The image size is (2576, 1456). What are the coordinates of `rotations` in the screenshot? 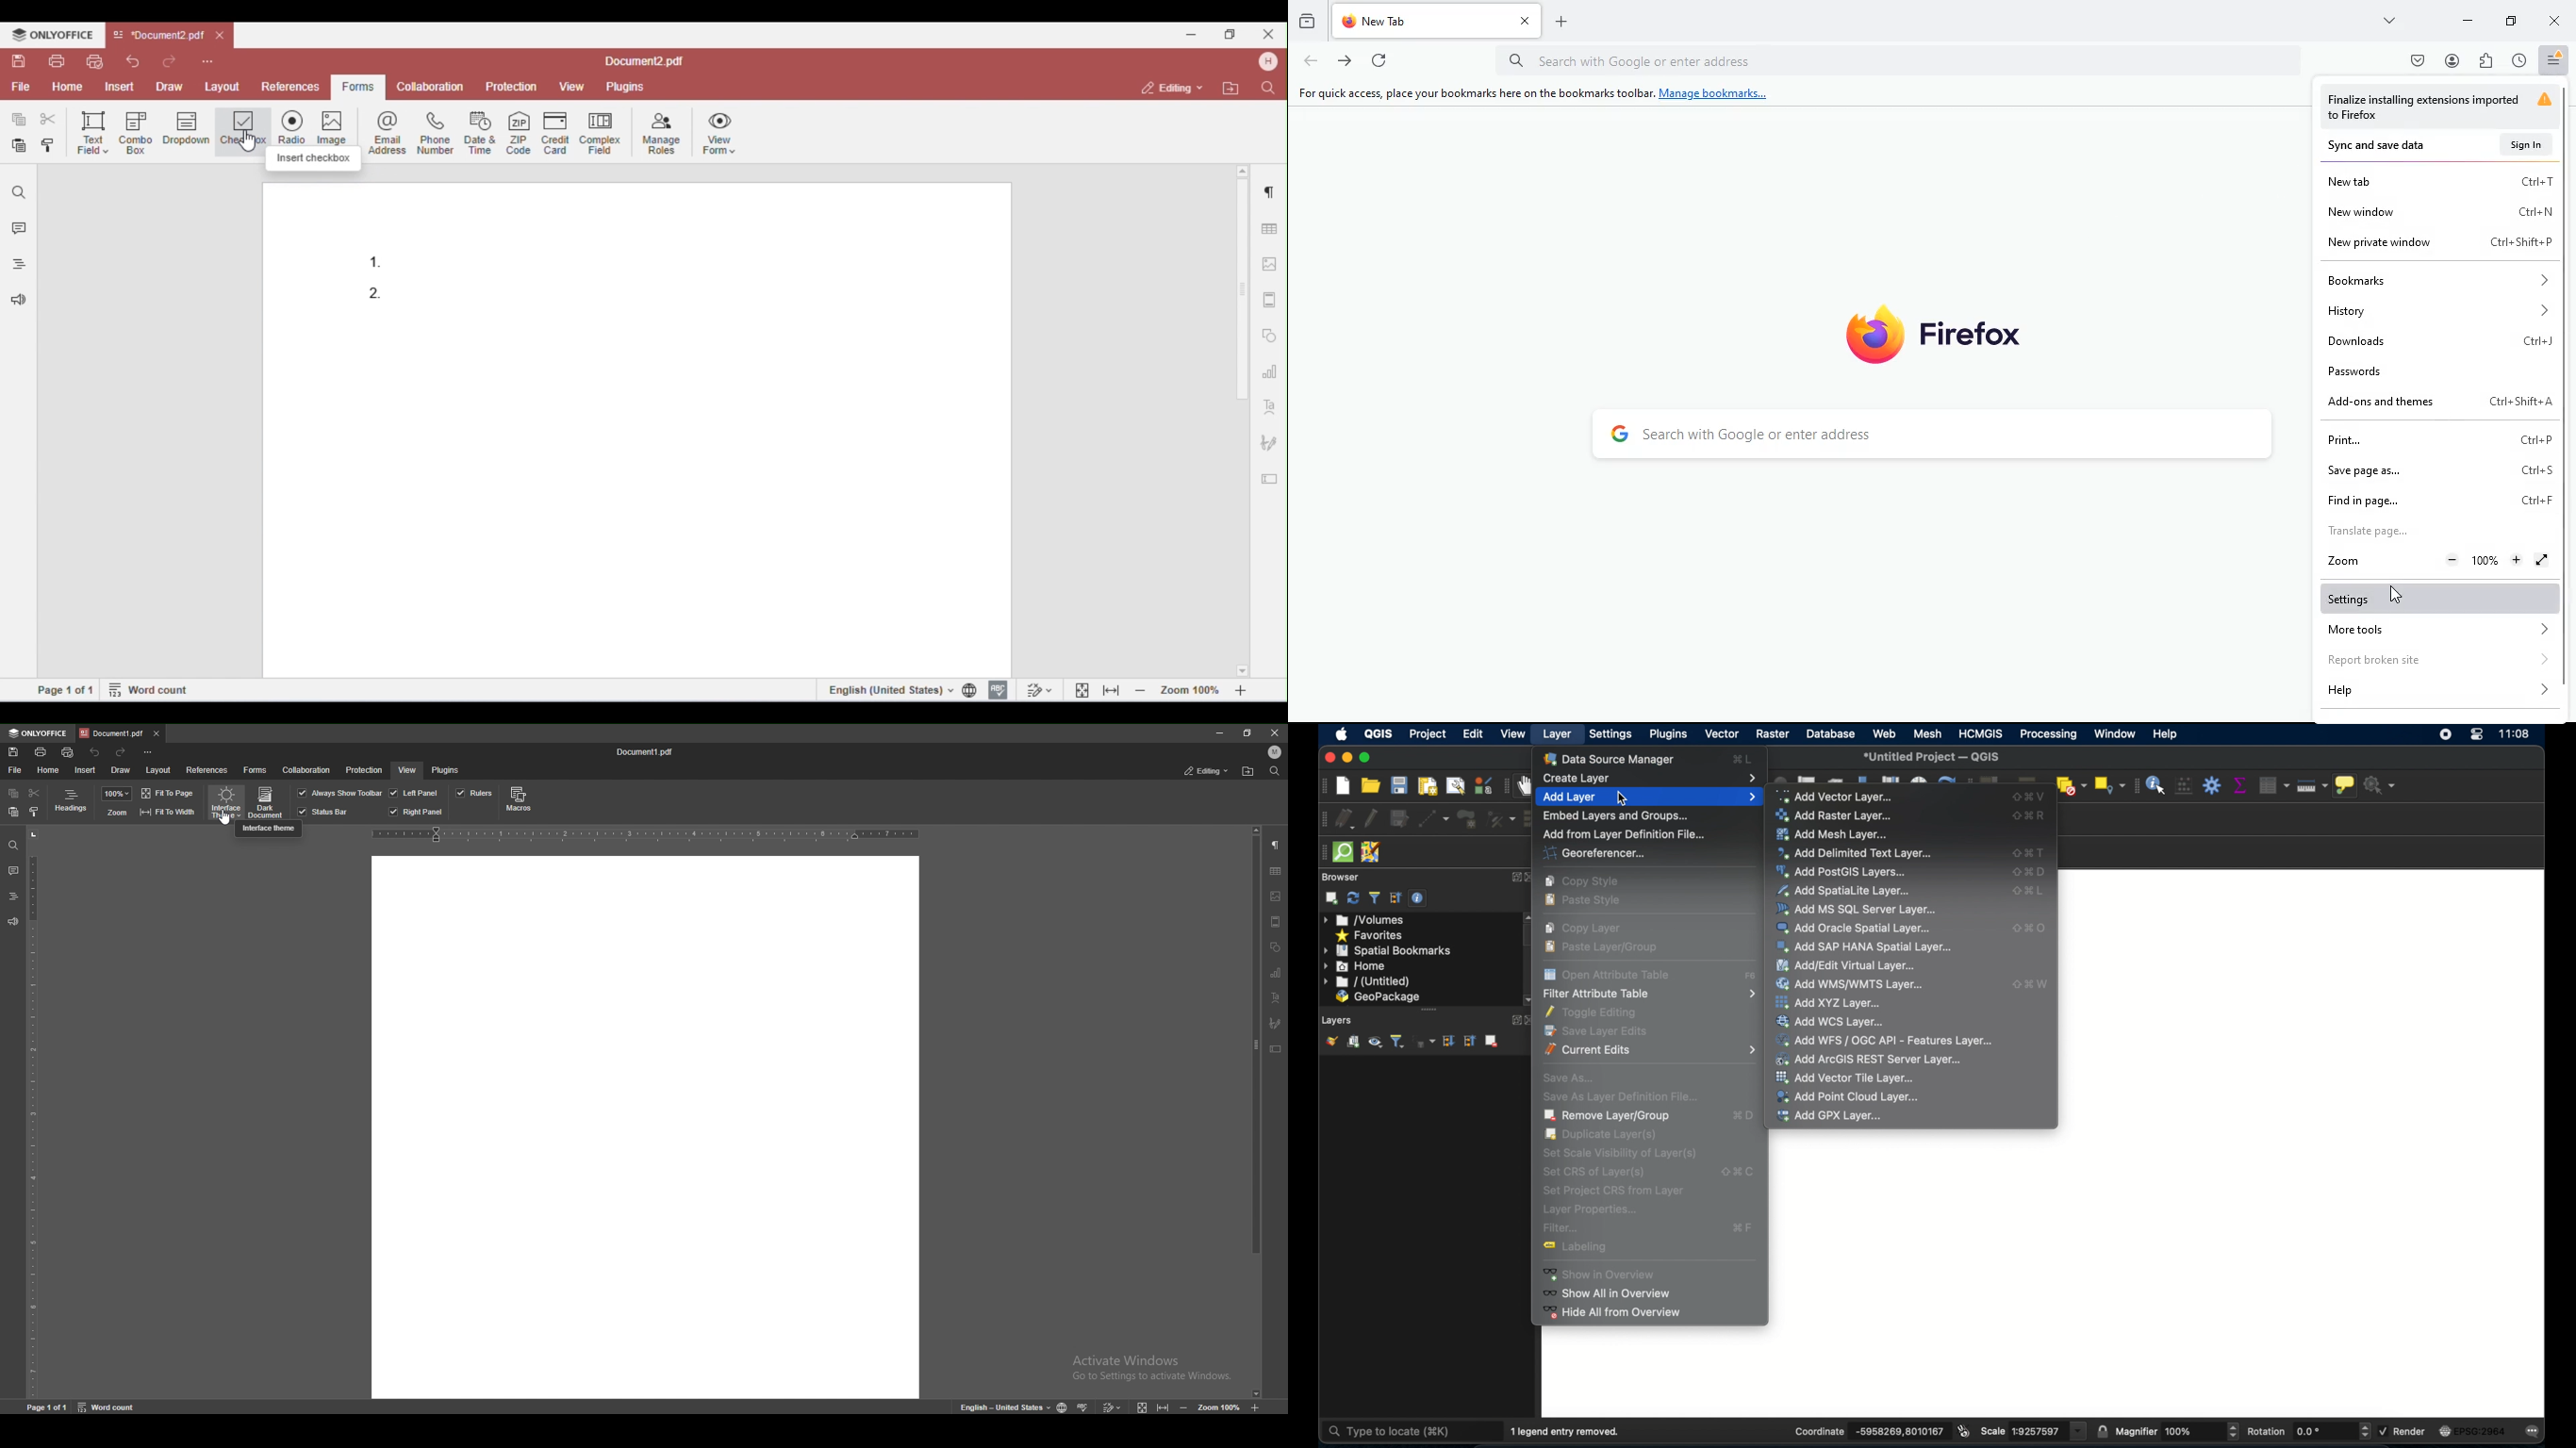 It's located at (2309, 1431).